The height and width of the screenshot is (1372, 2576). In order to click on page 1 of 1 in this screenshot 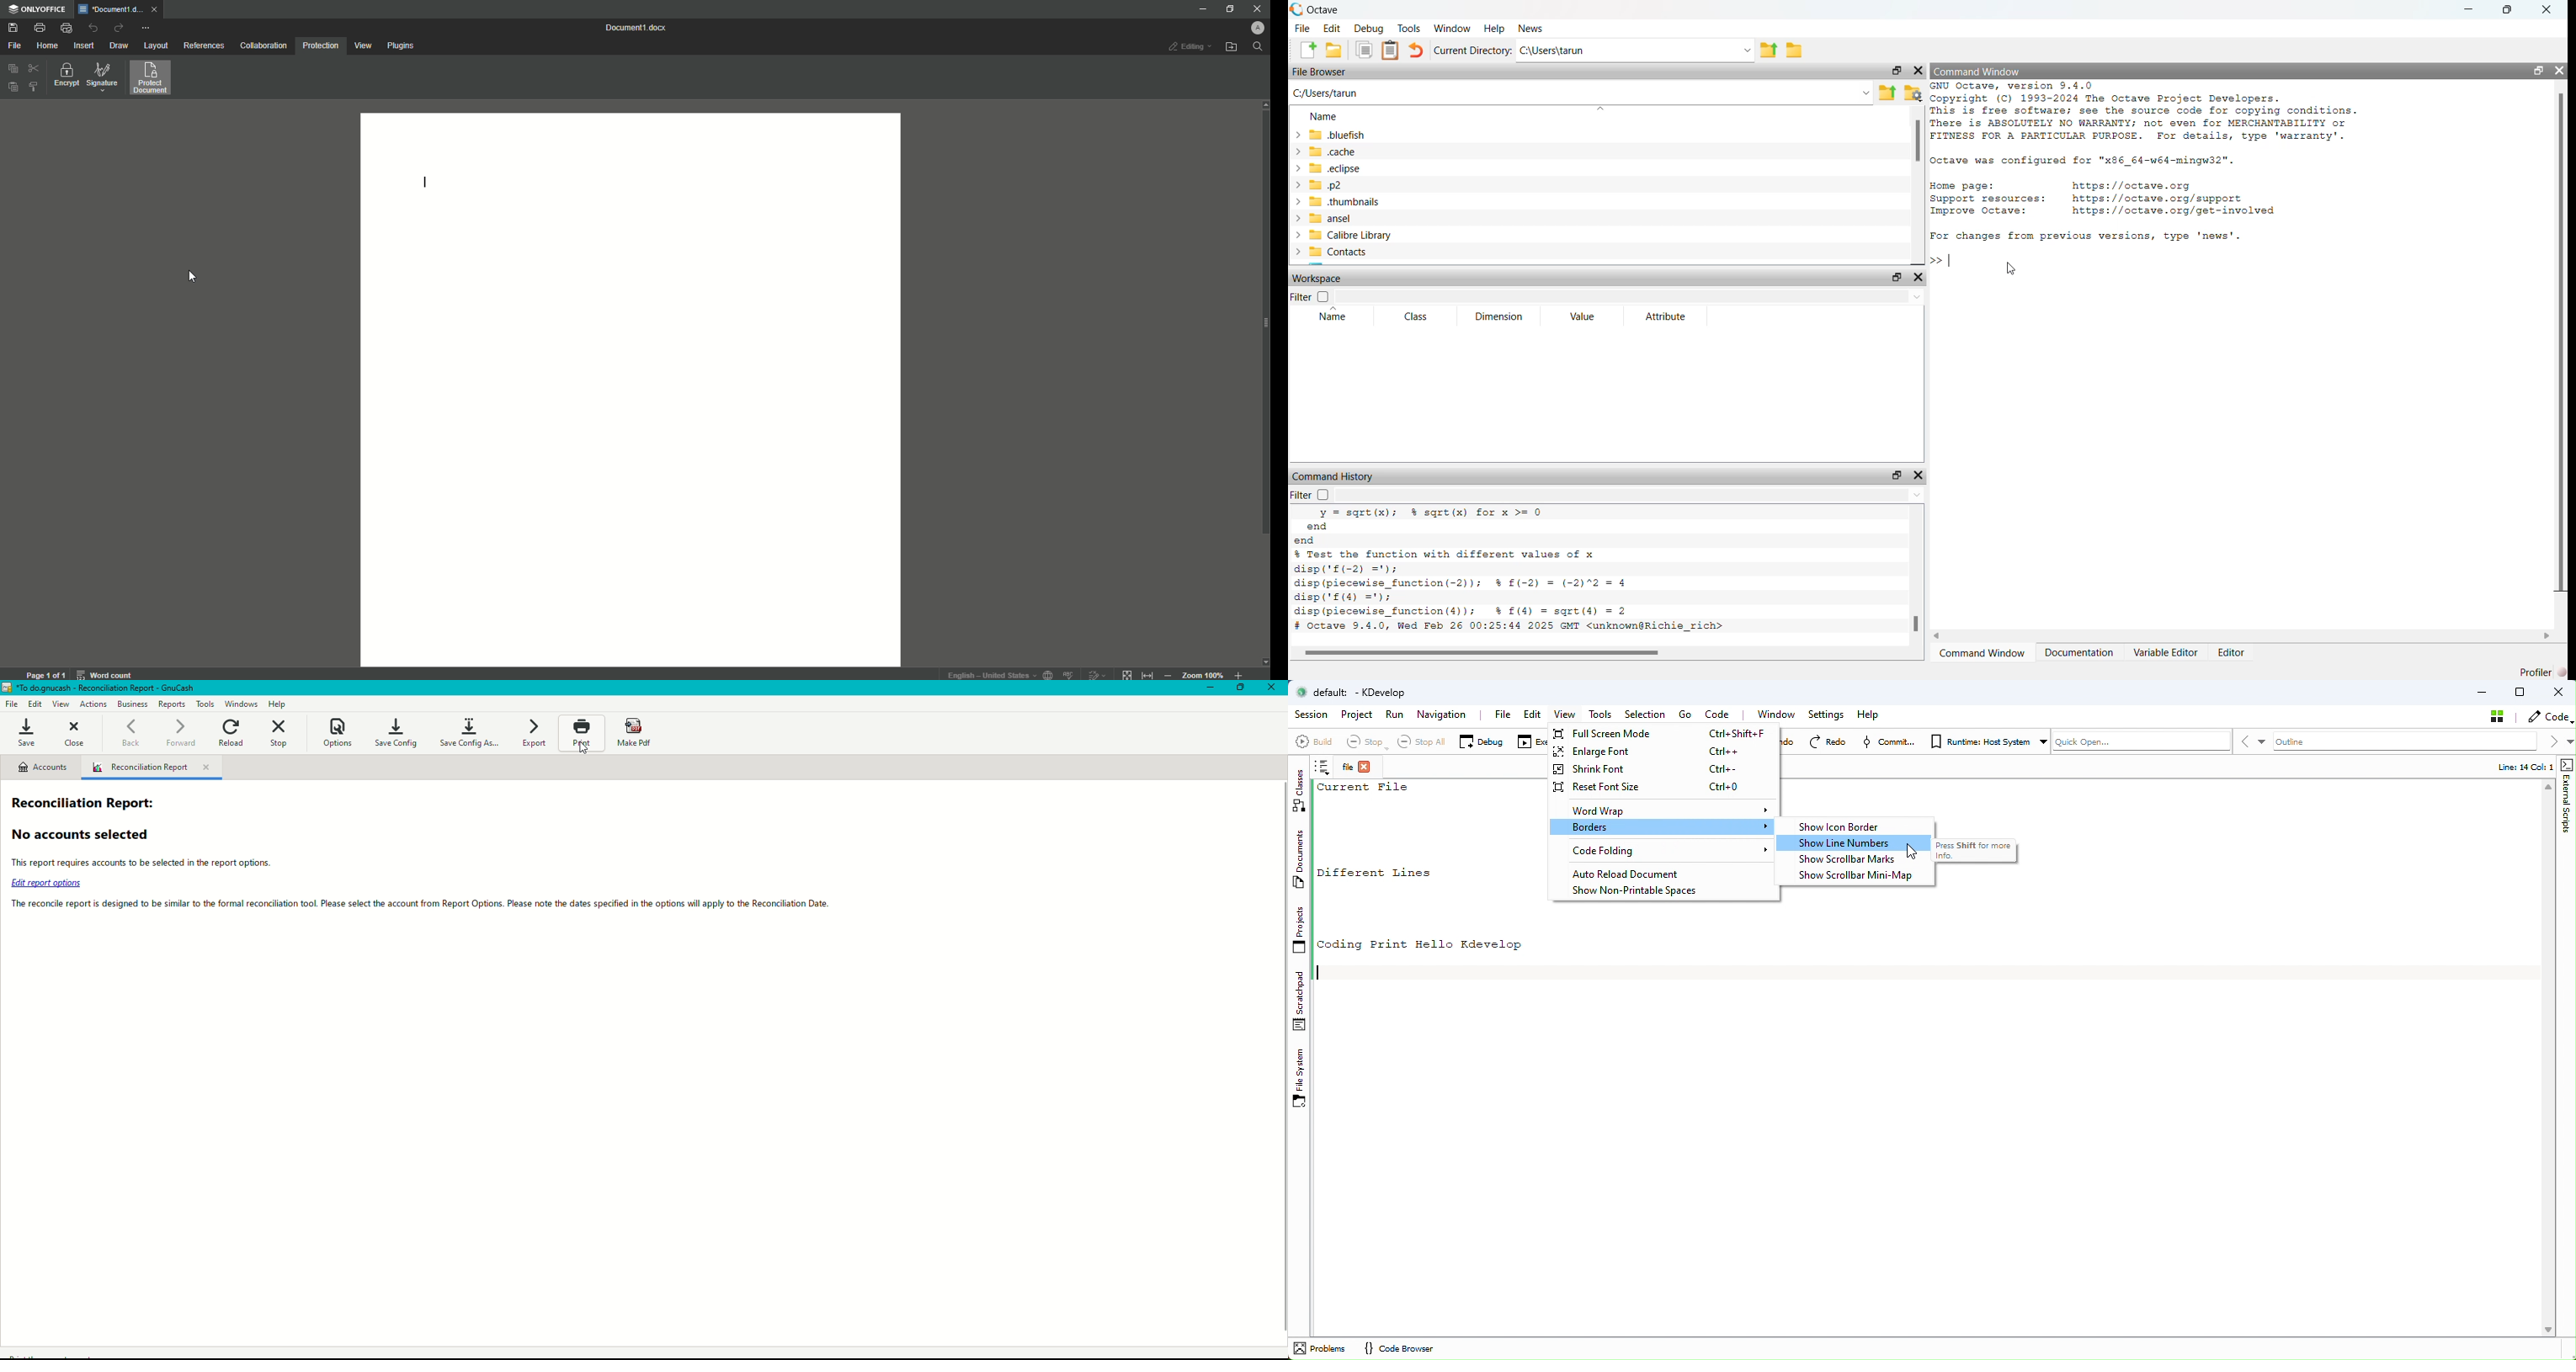, I will do `click(46, 674)`.